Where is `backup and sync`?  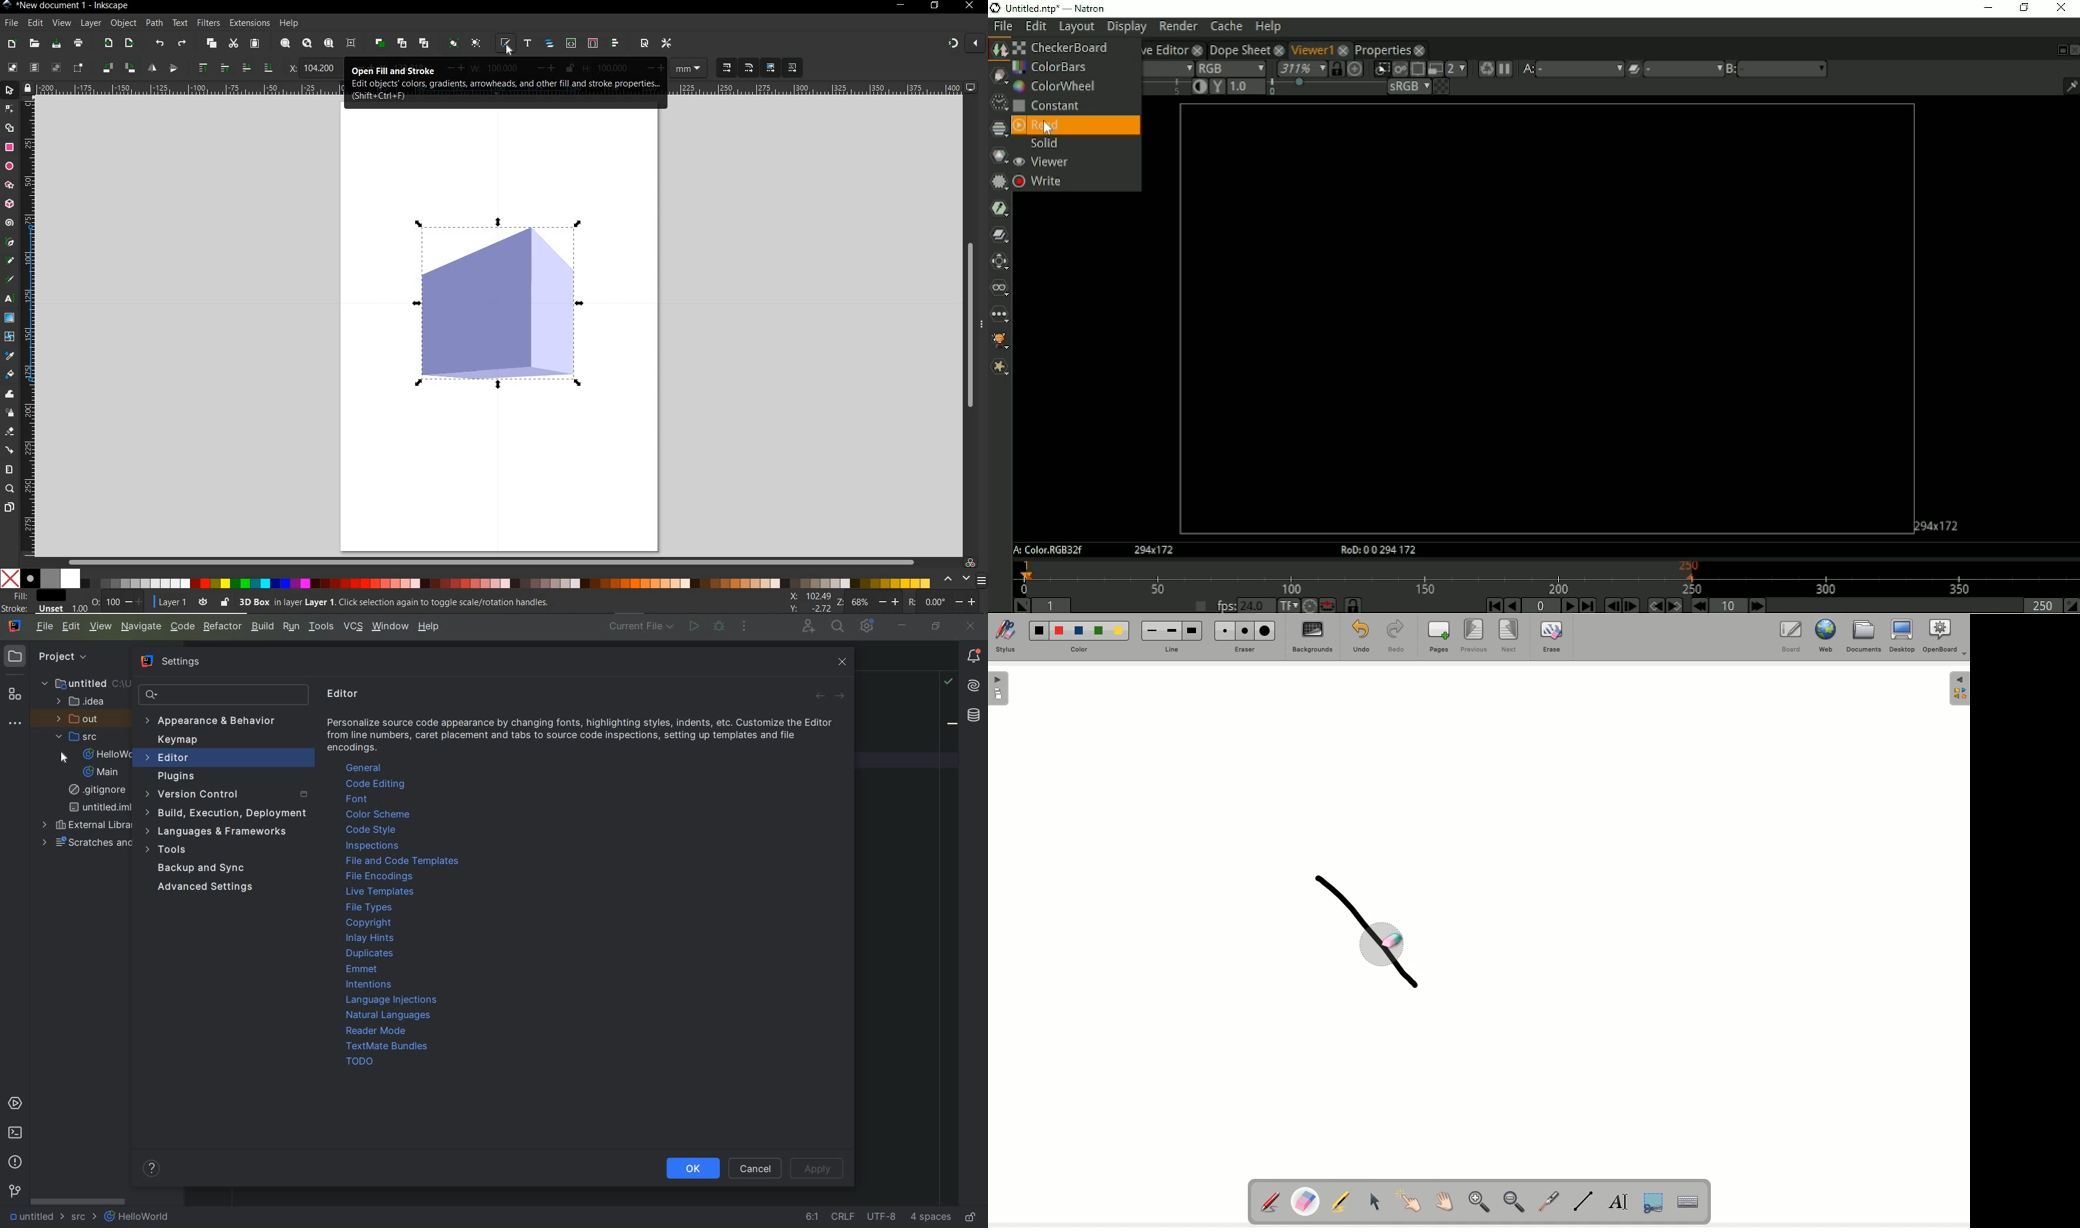 backup and sync is located at coordinates (205, 868).